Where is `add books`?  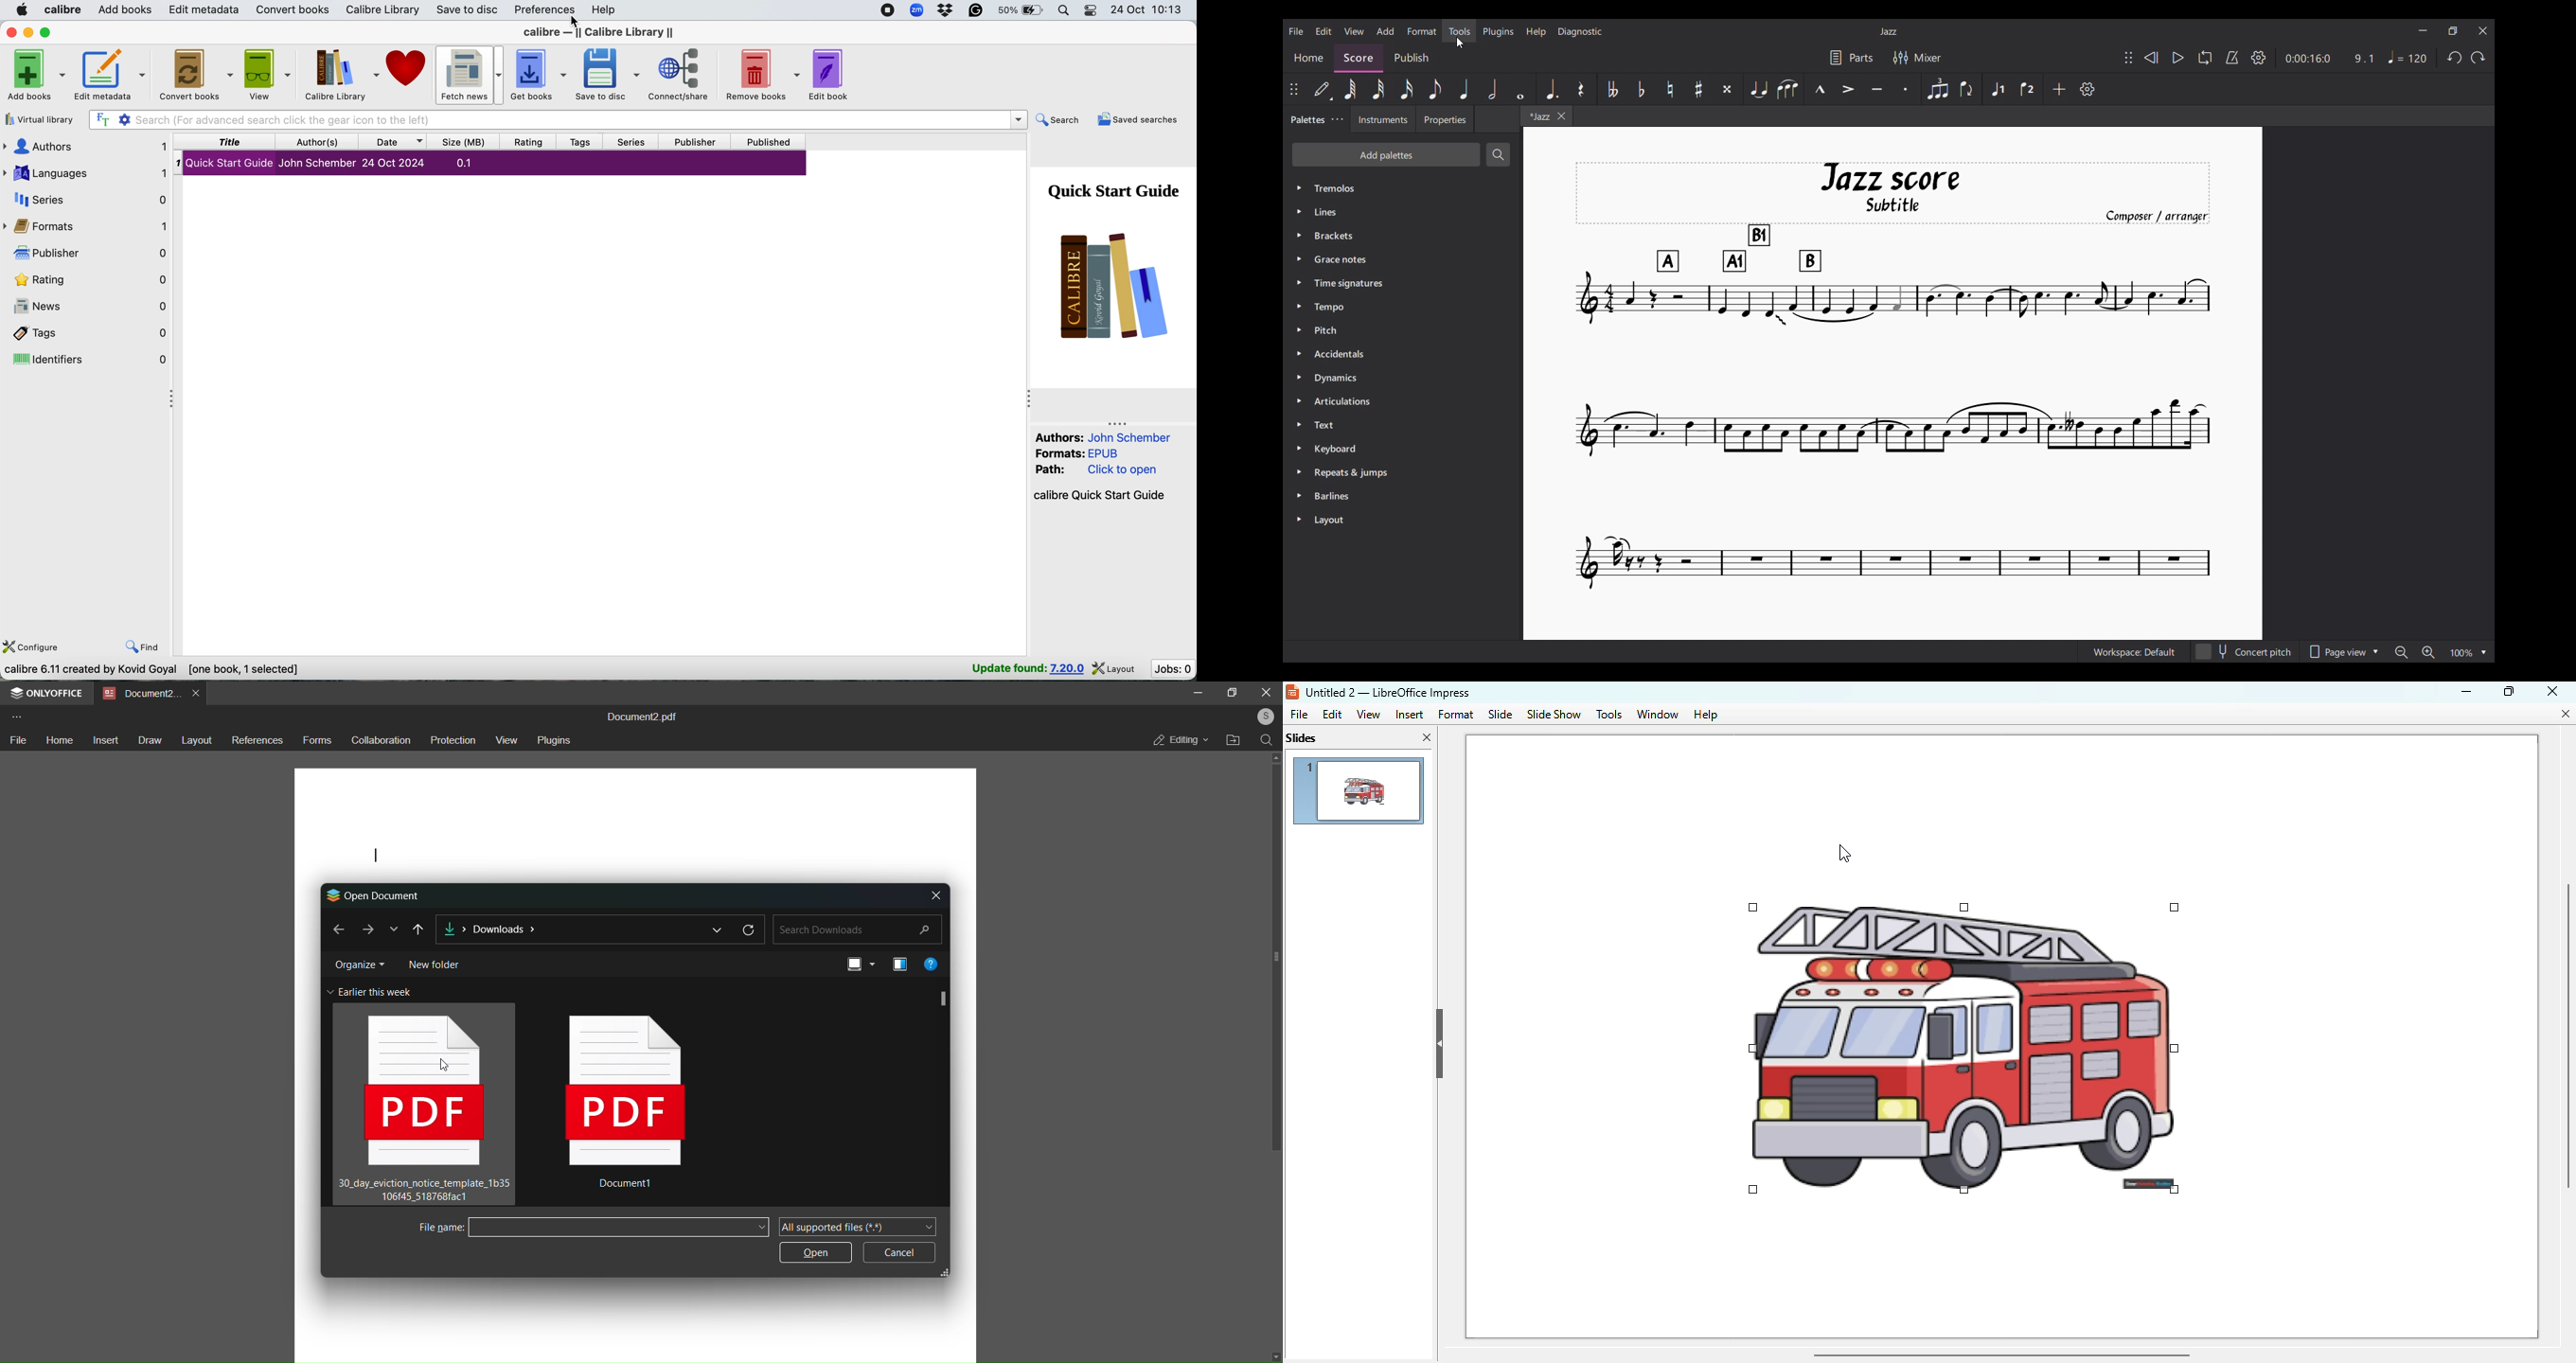
add books is located at coordinates (124, 10).